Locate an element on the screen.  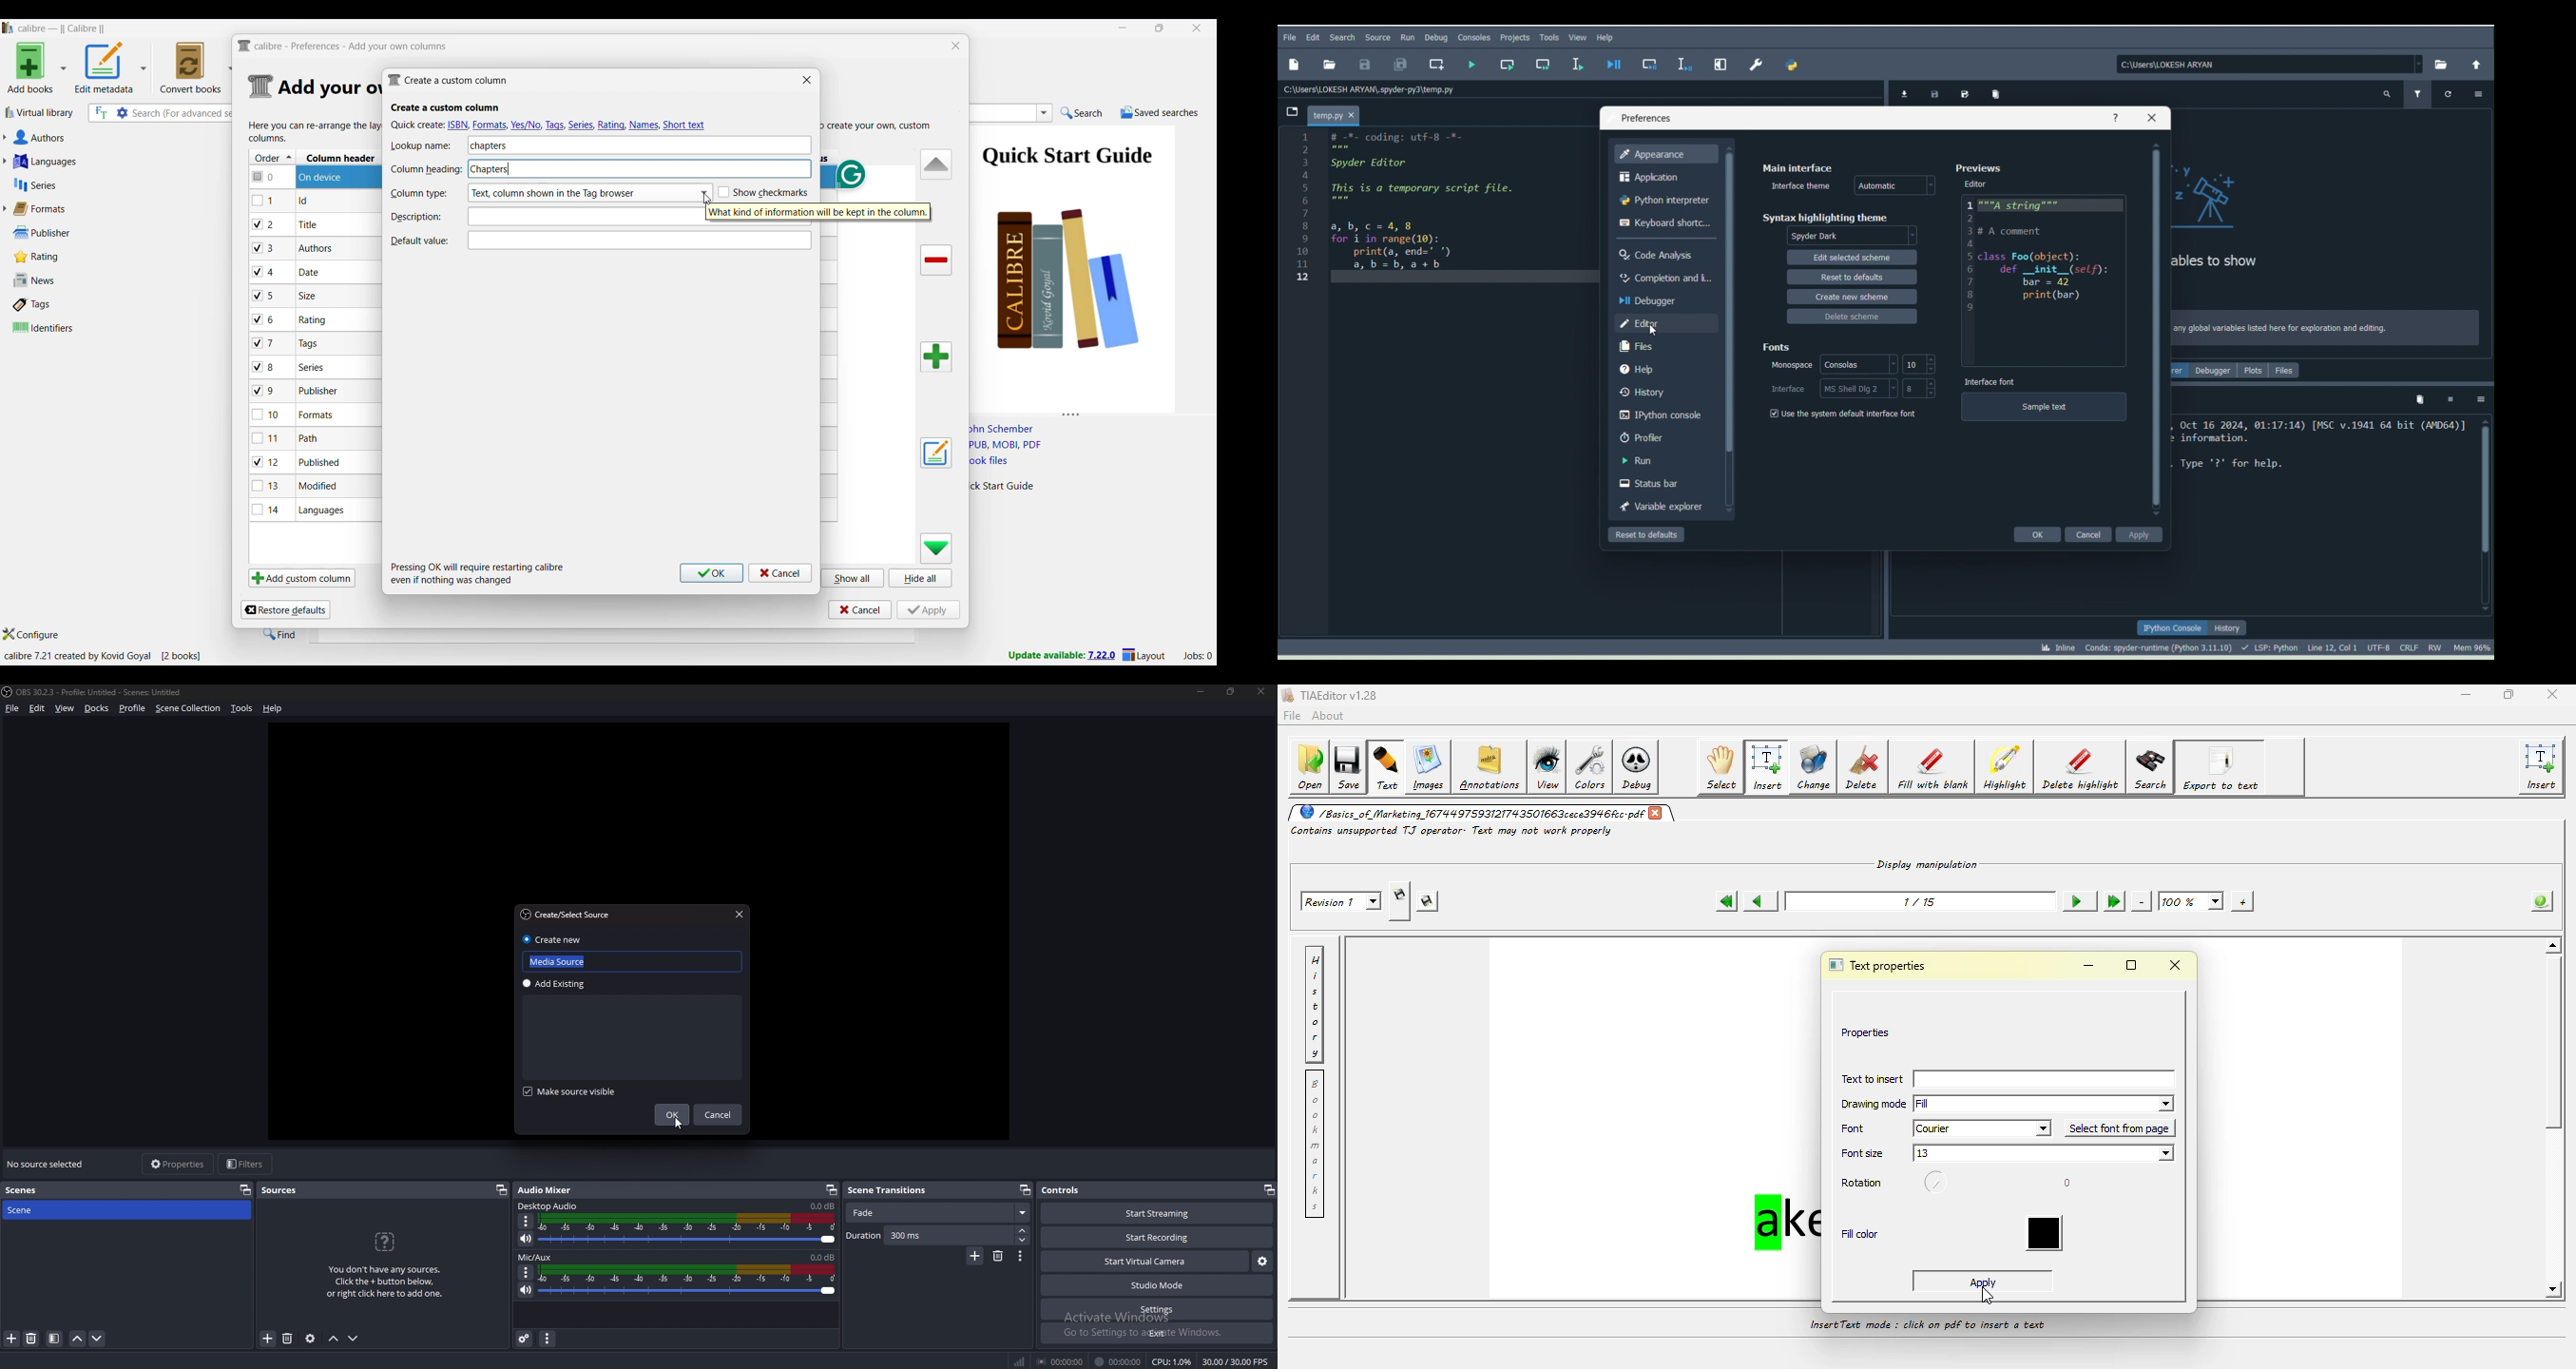
pop out is located at coordinates (1269, 1191).